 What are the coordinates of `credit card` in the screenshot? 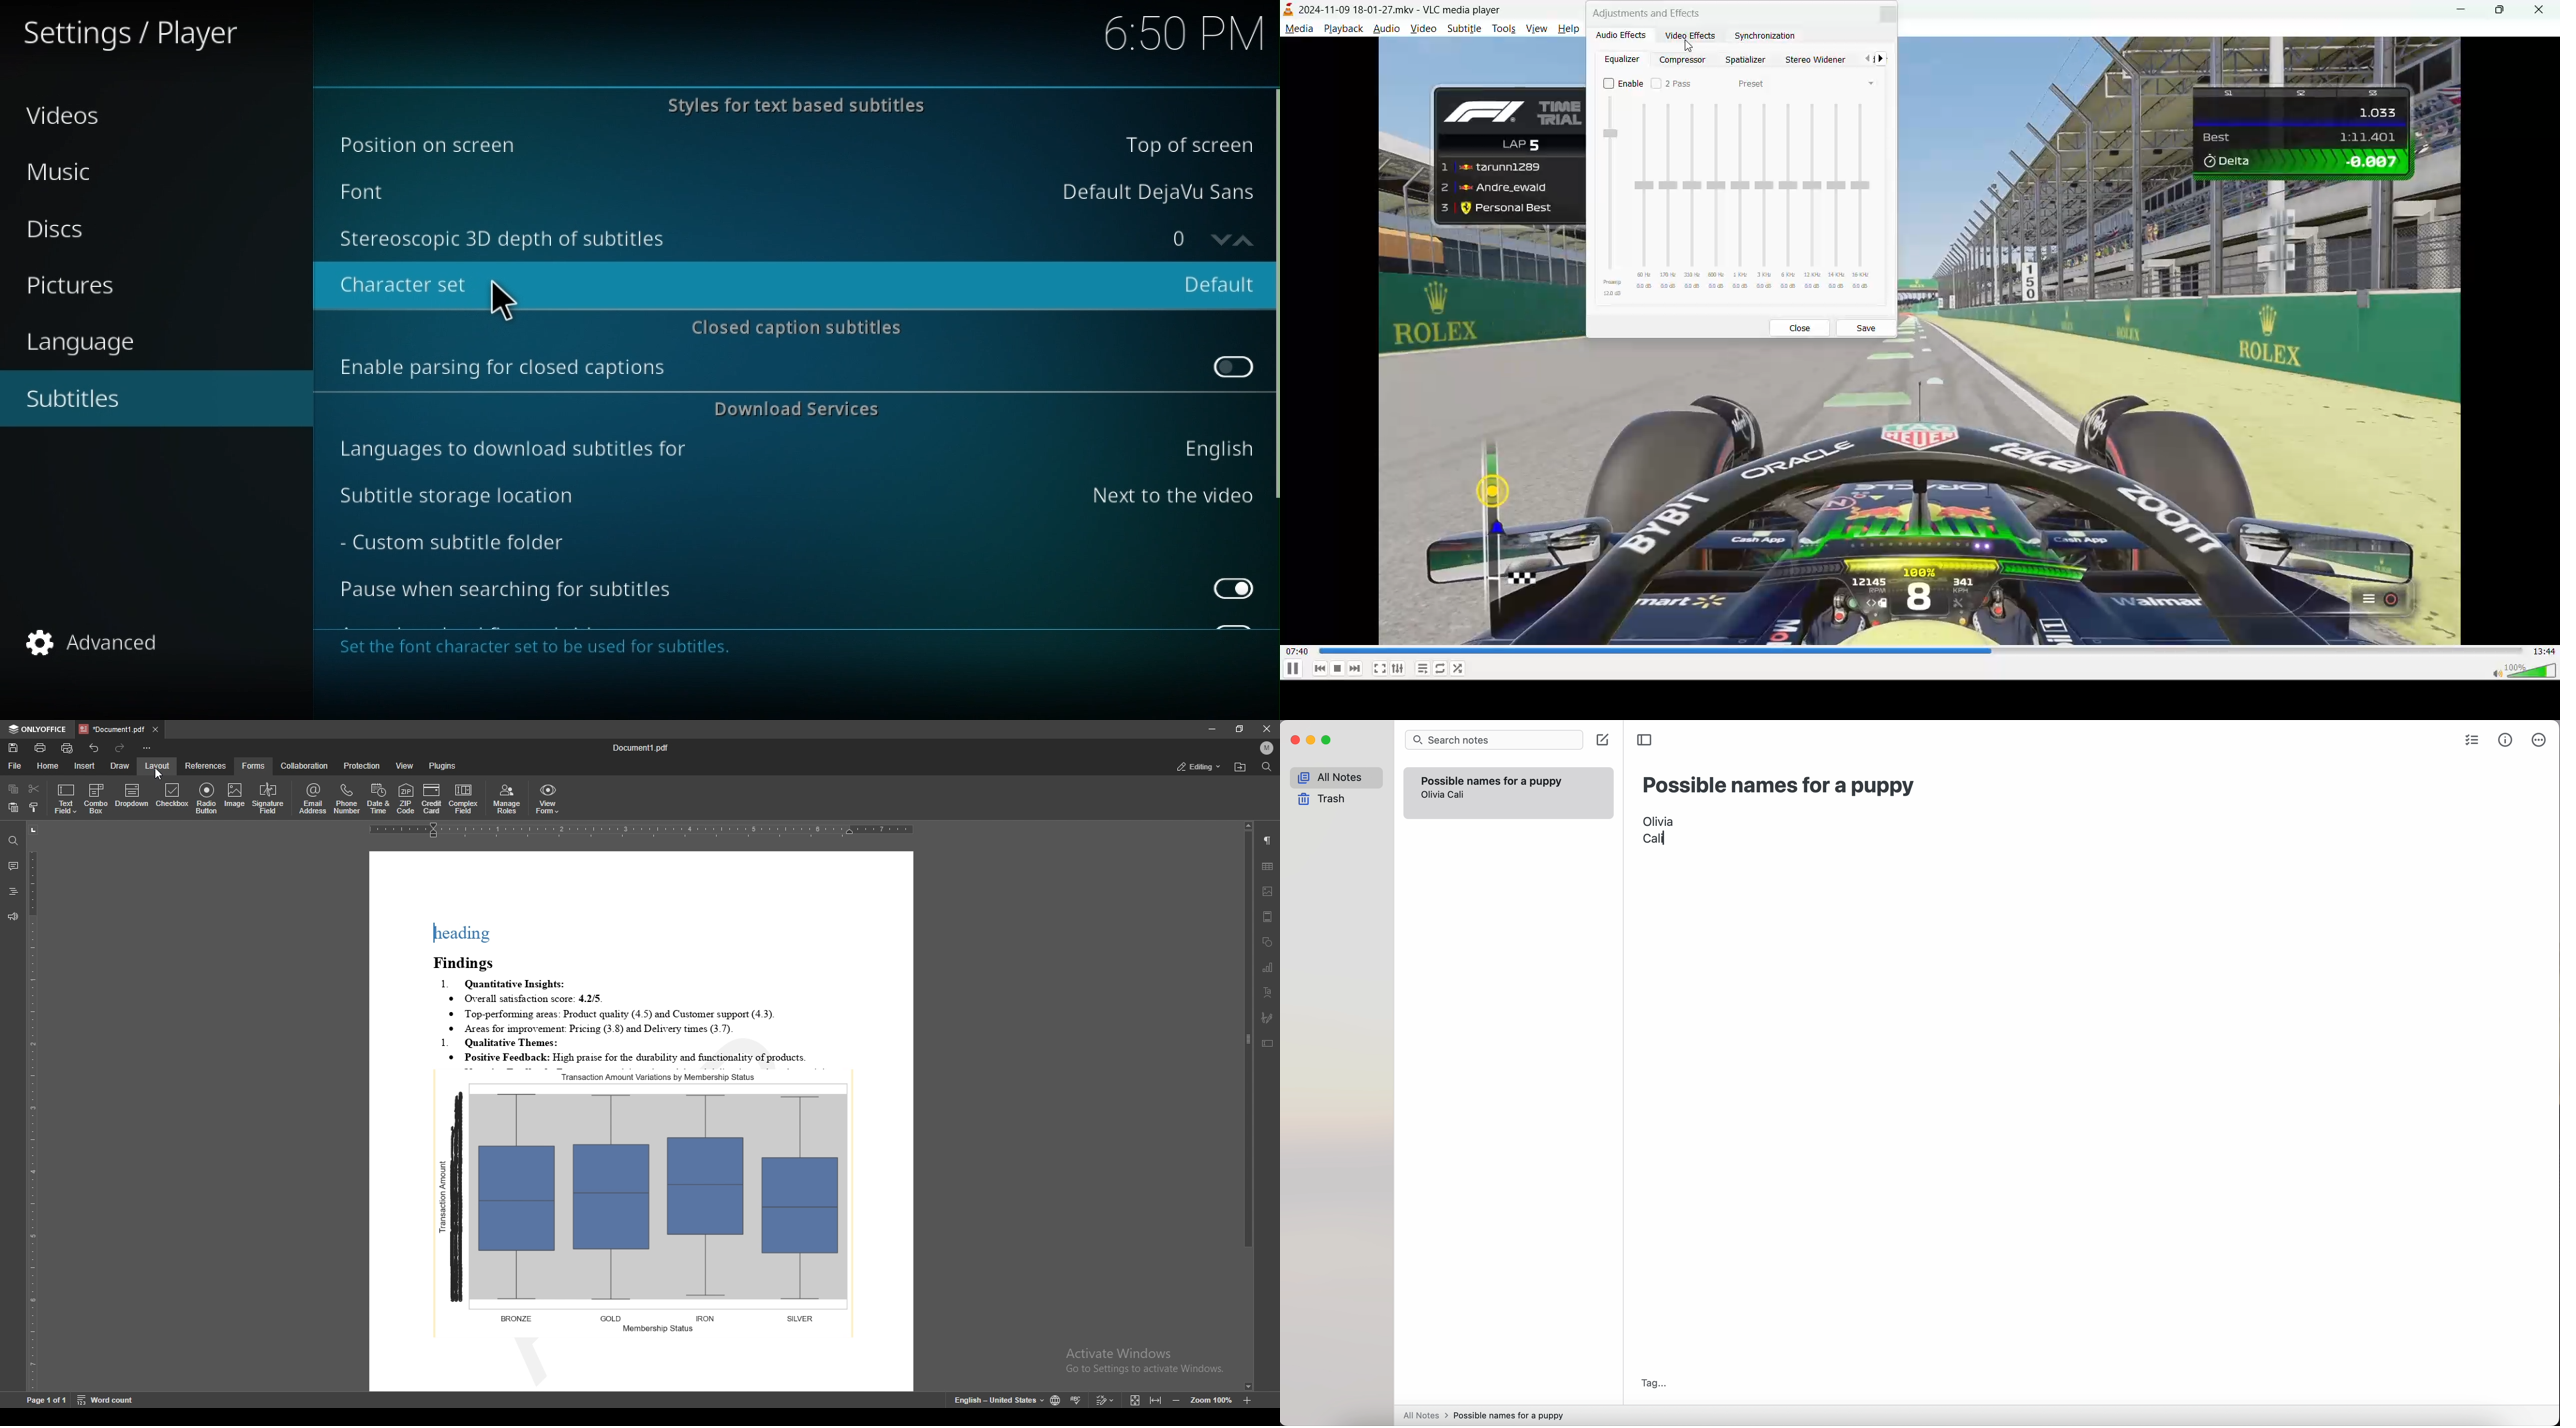 It's located at (432, 799).